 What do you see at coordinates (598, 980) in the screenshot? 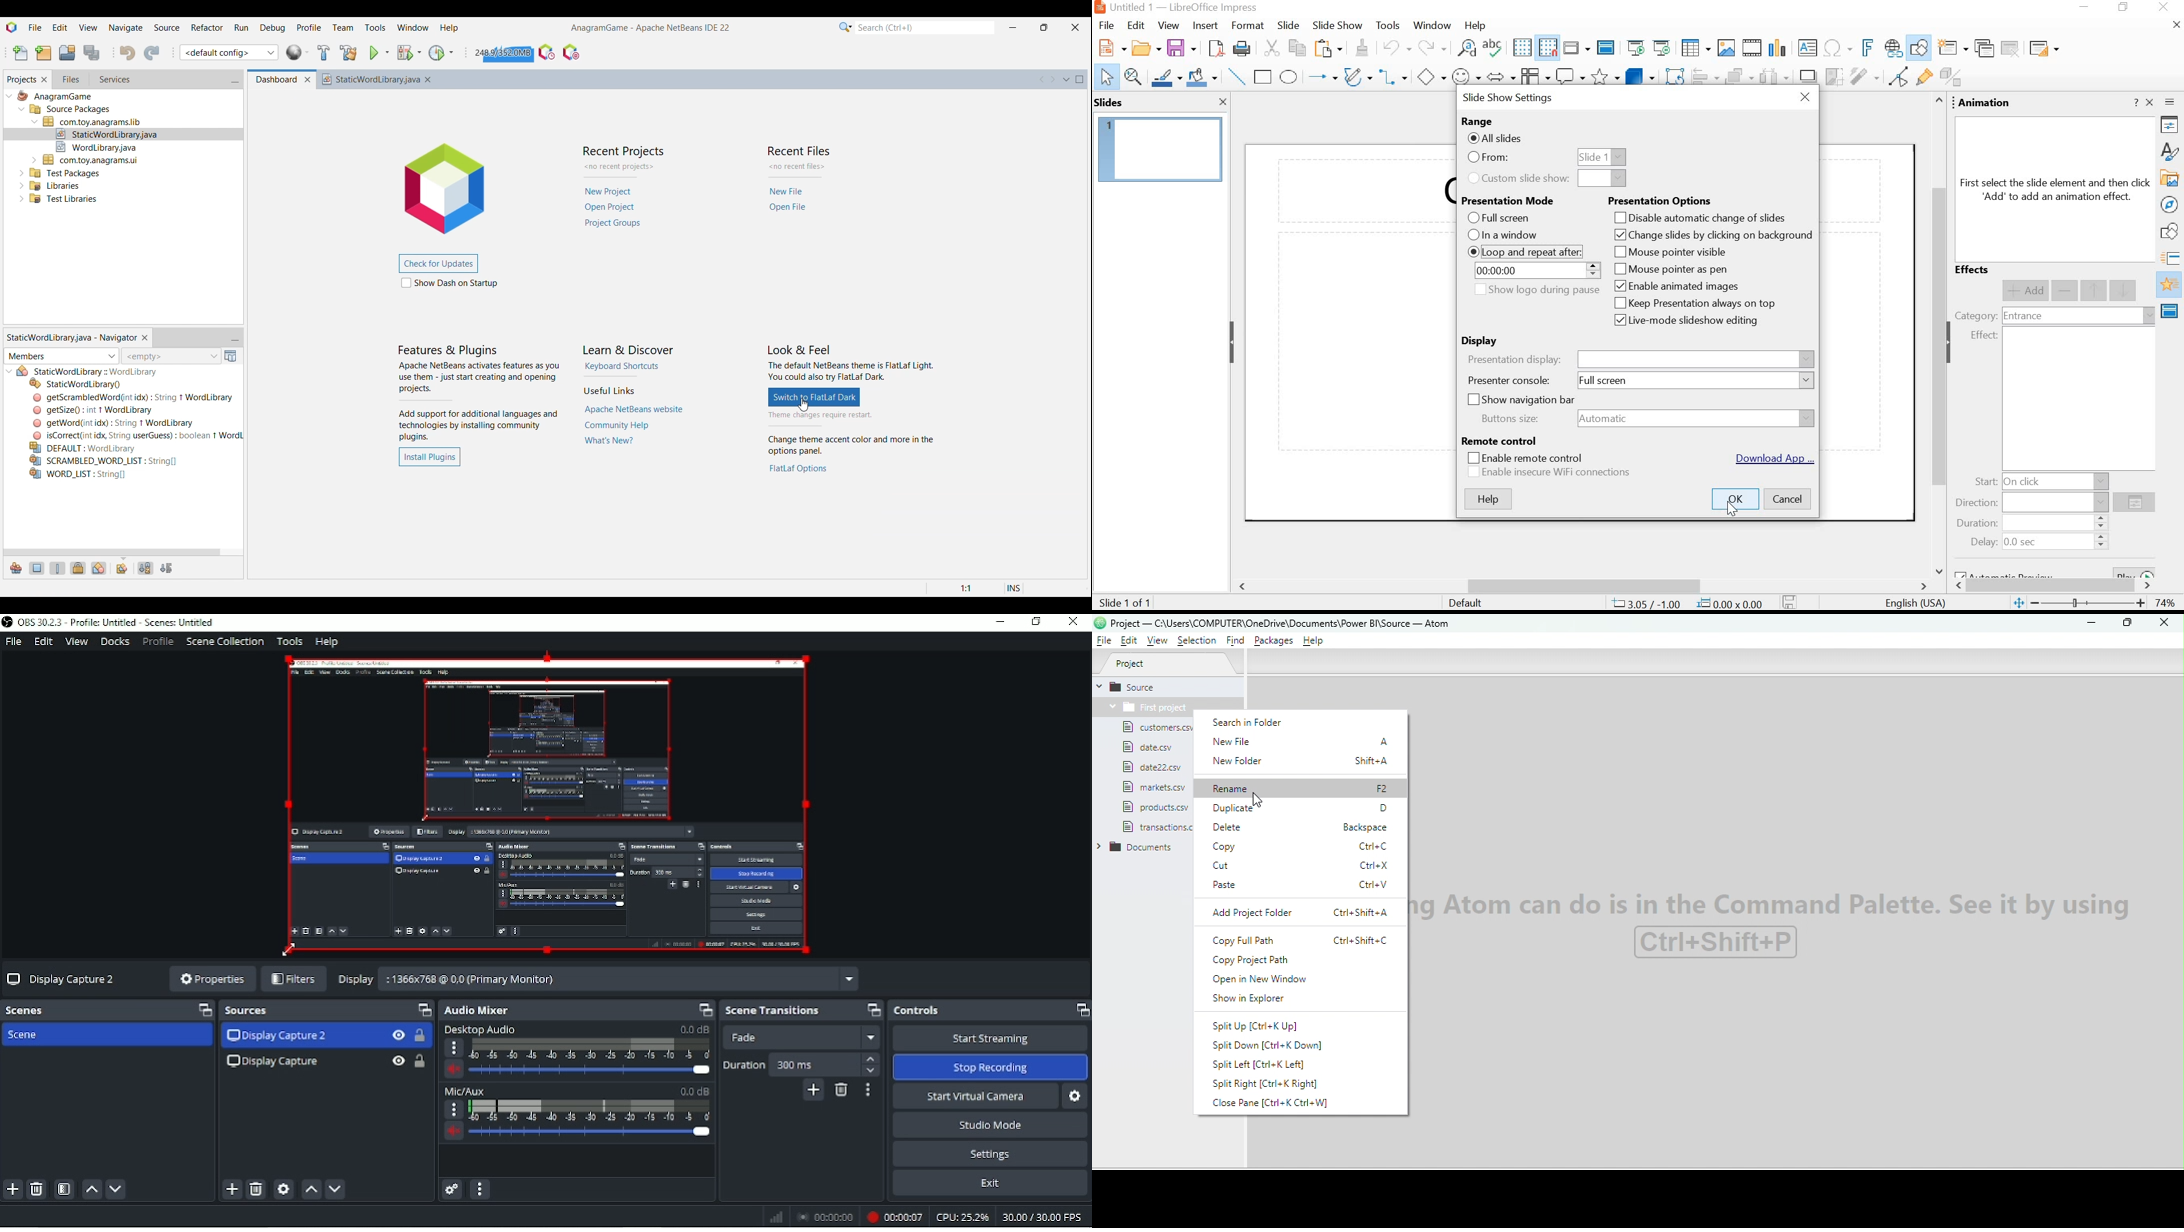
I see `Display 2136x768 @ 0.0 (Primary Monitor)` at bounding box center [598, 980].